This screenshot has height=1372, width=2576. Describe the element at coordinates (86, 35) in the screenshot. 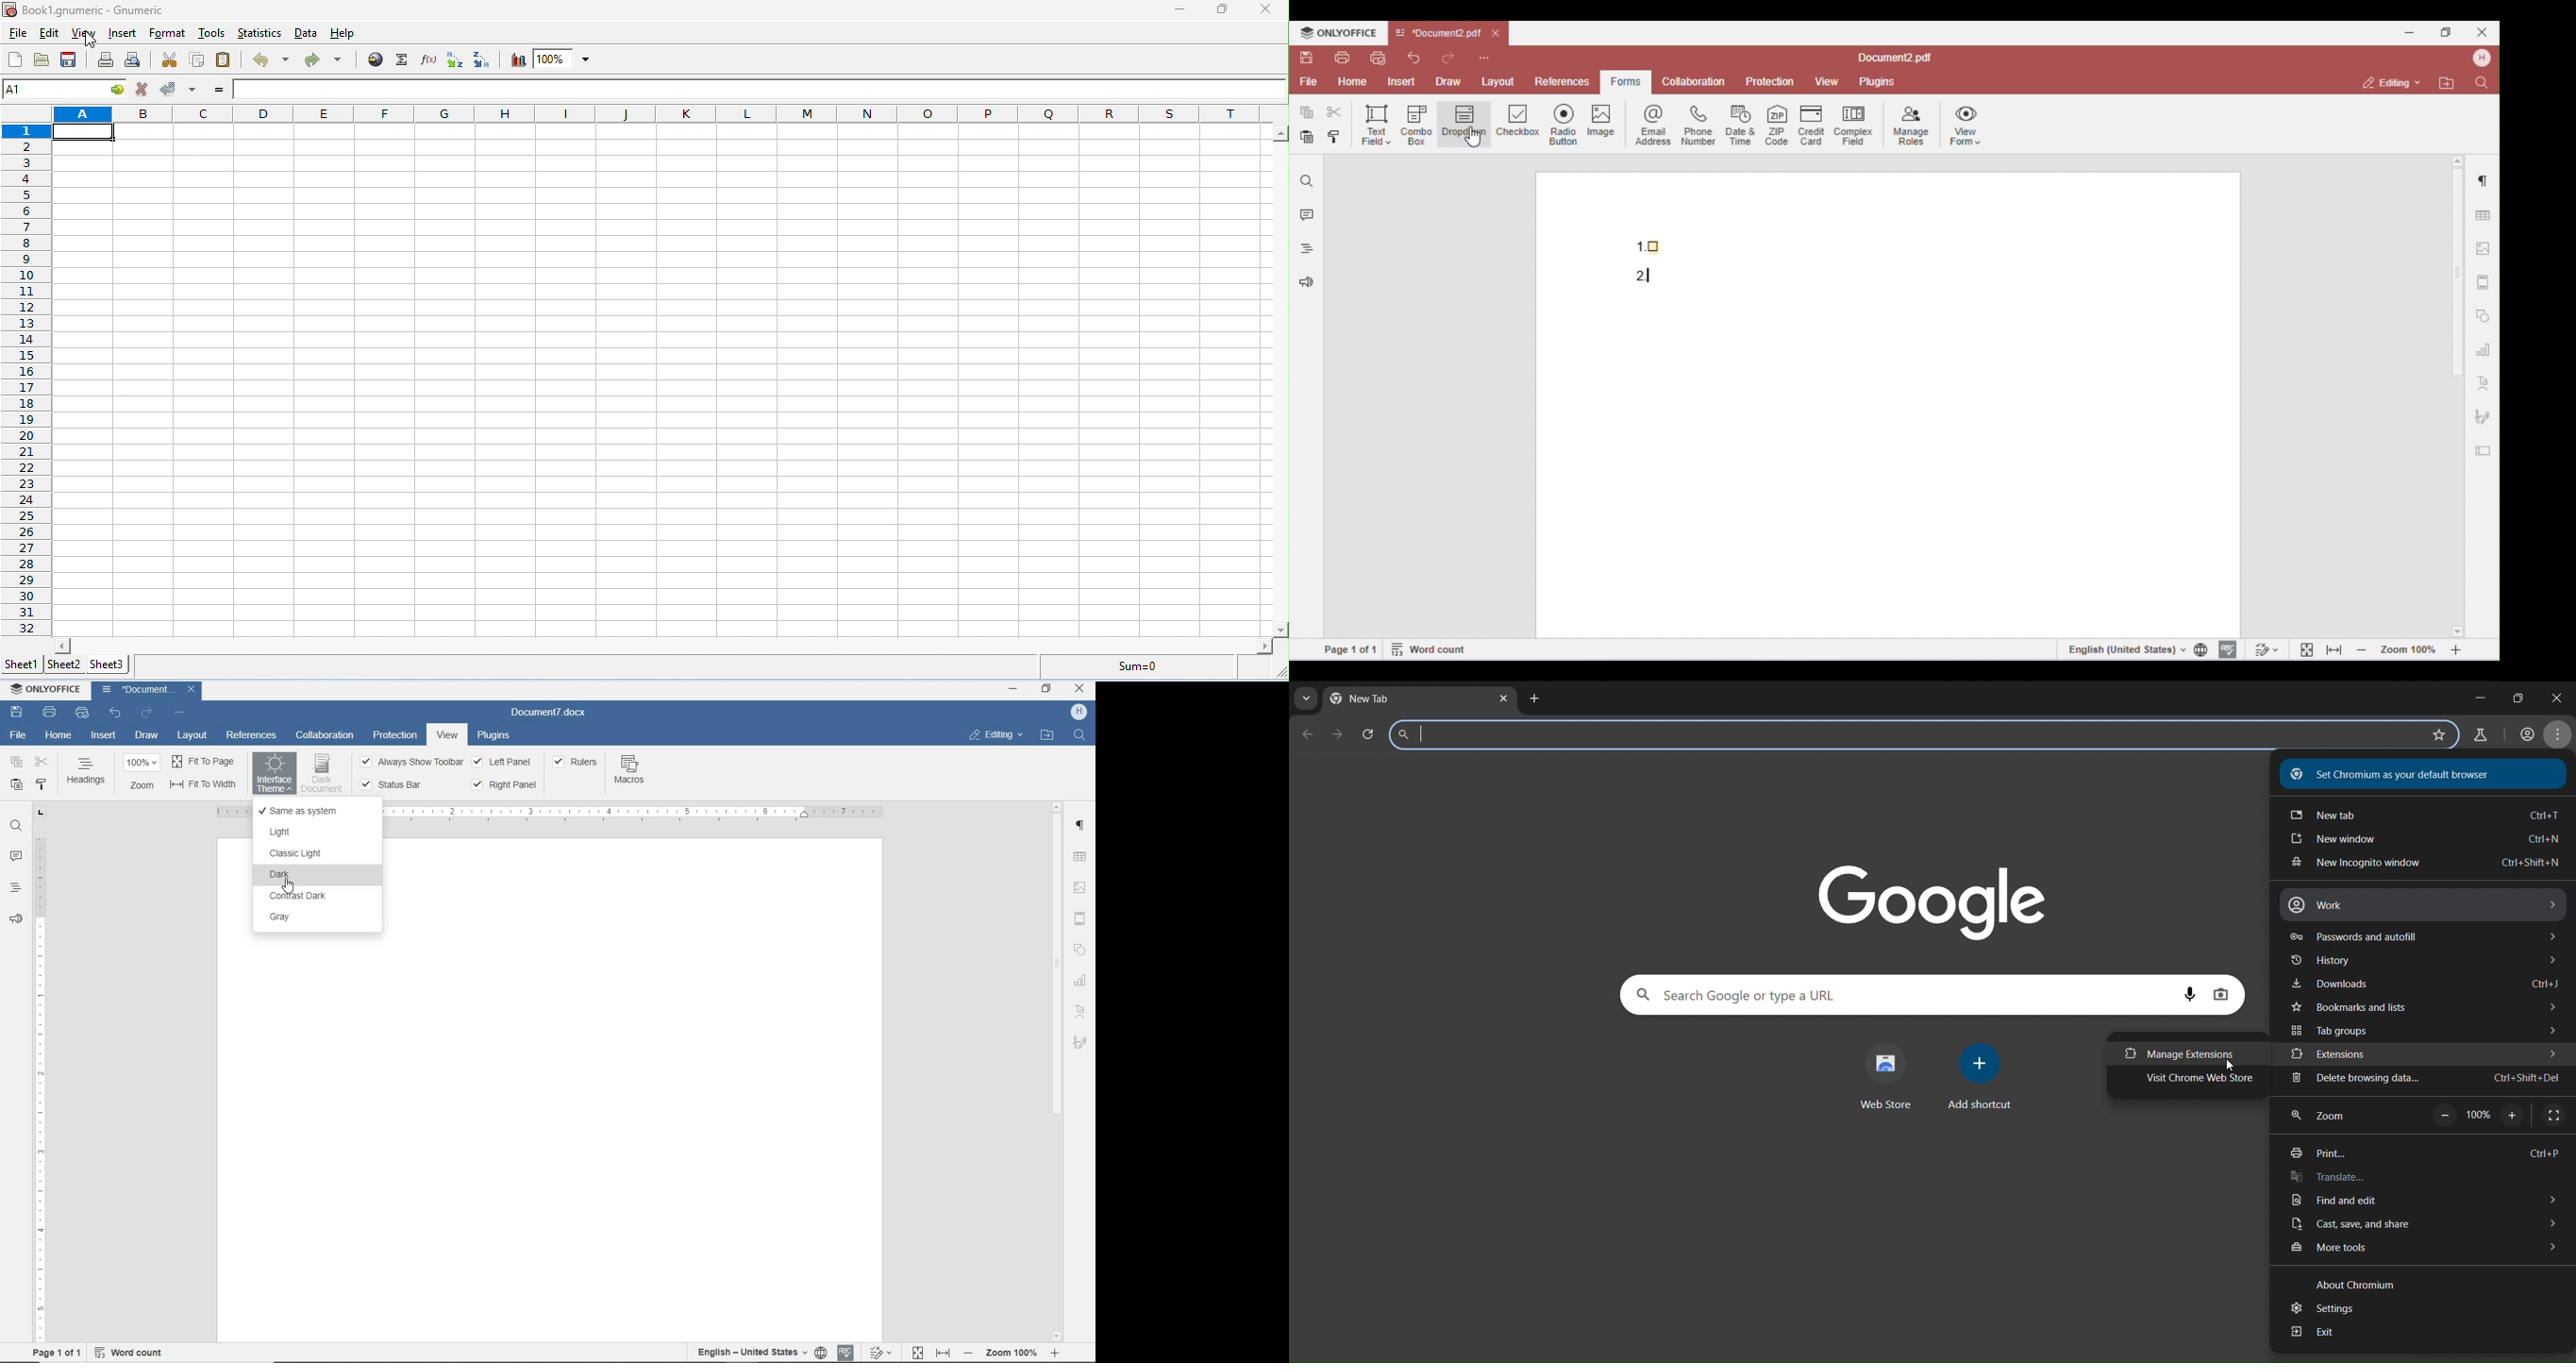

I see `view` at that location.